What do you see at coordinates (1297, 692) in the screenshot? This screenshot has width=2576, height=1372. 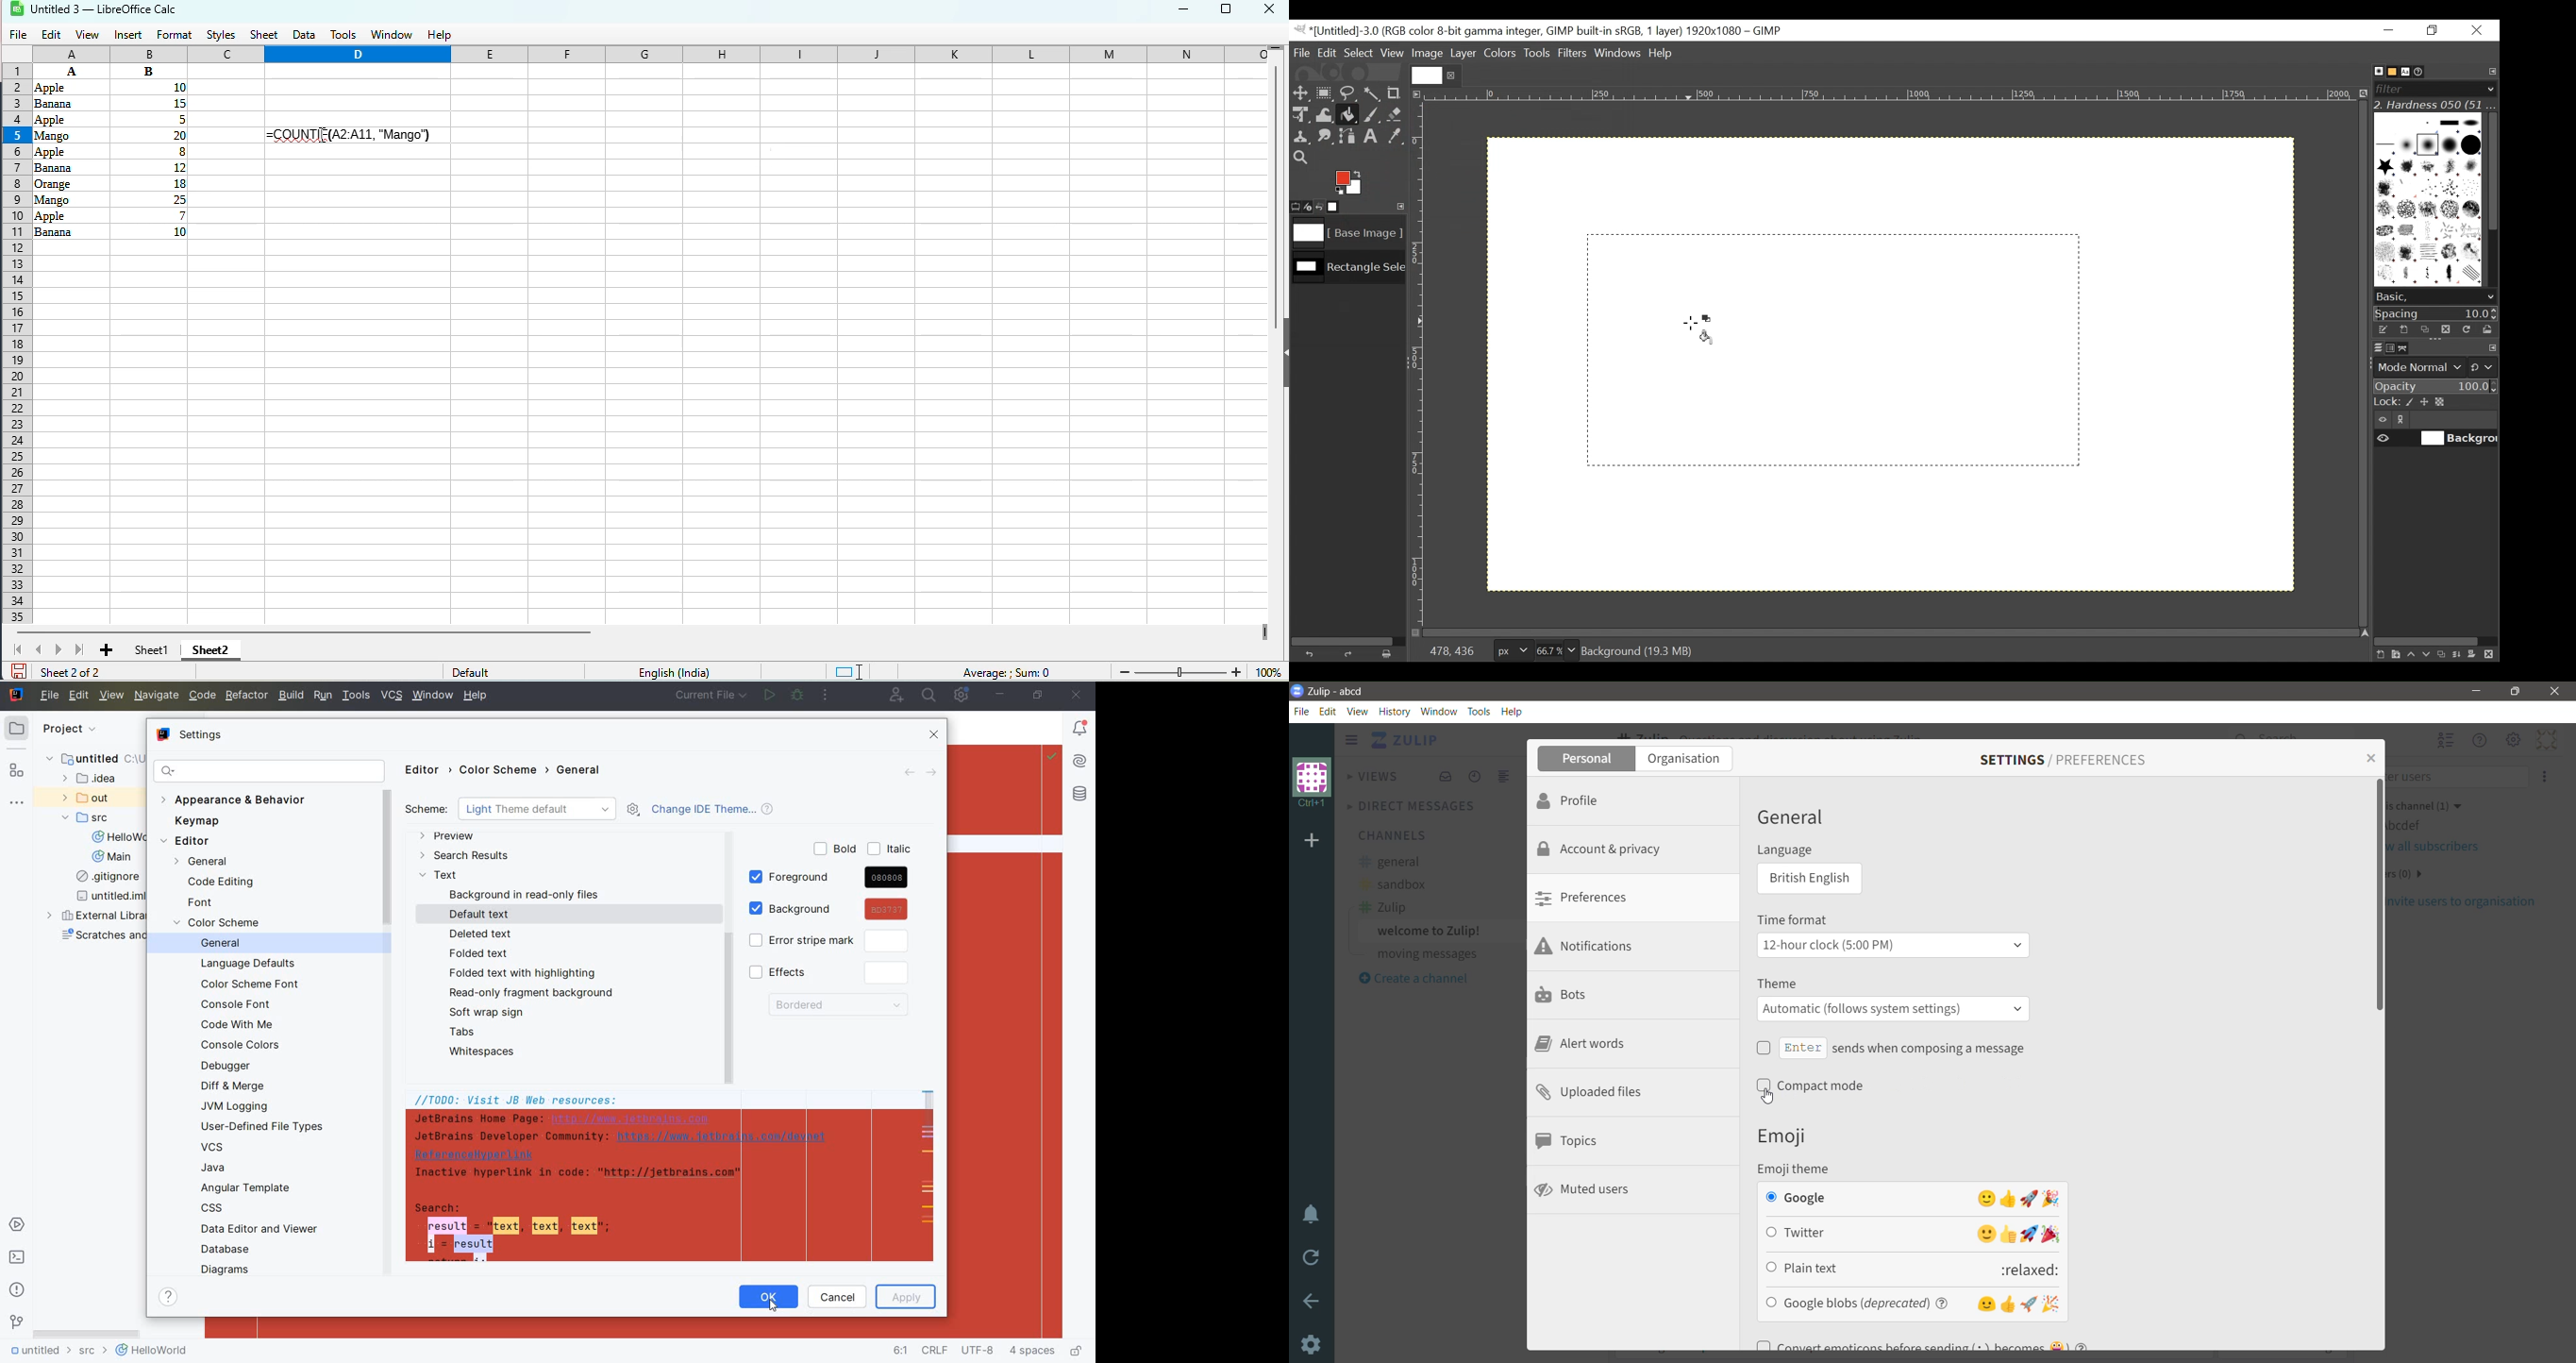 I see `Application Logo` at bounding box center [1297, 692].